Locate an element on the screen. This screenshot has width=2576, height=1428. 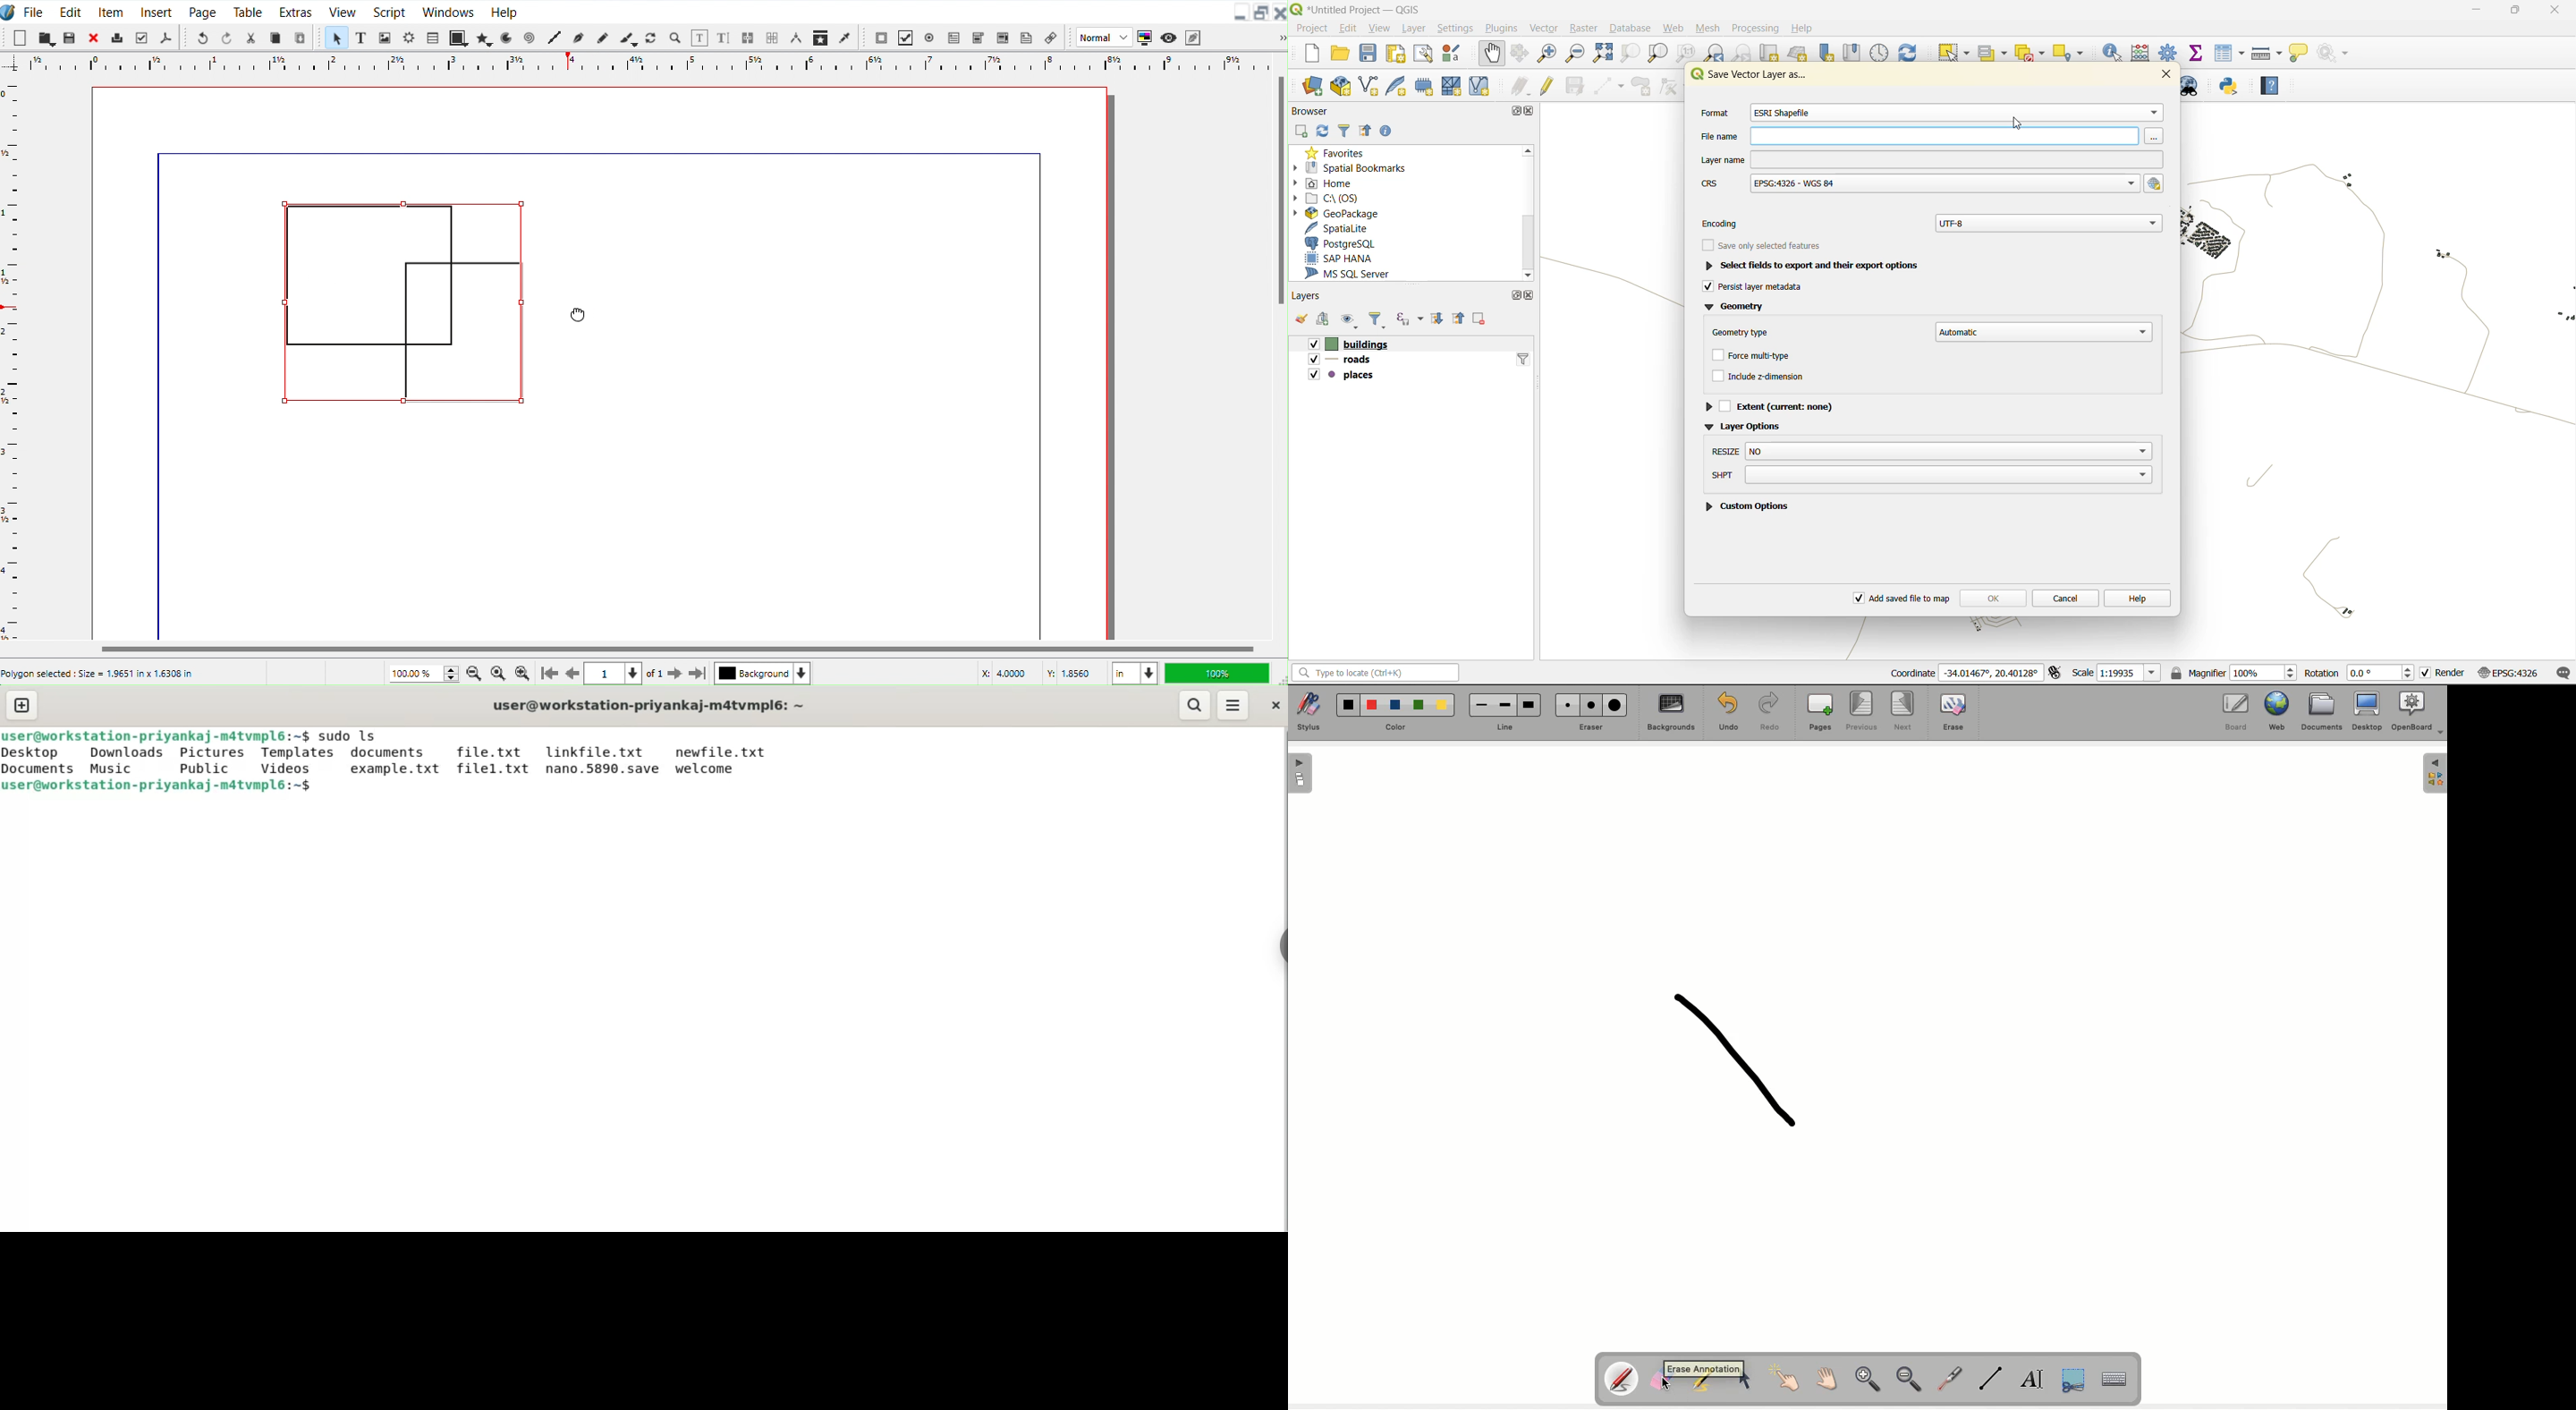
Polygon is located at coordinates (485, 39).